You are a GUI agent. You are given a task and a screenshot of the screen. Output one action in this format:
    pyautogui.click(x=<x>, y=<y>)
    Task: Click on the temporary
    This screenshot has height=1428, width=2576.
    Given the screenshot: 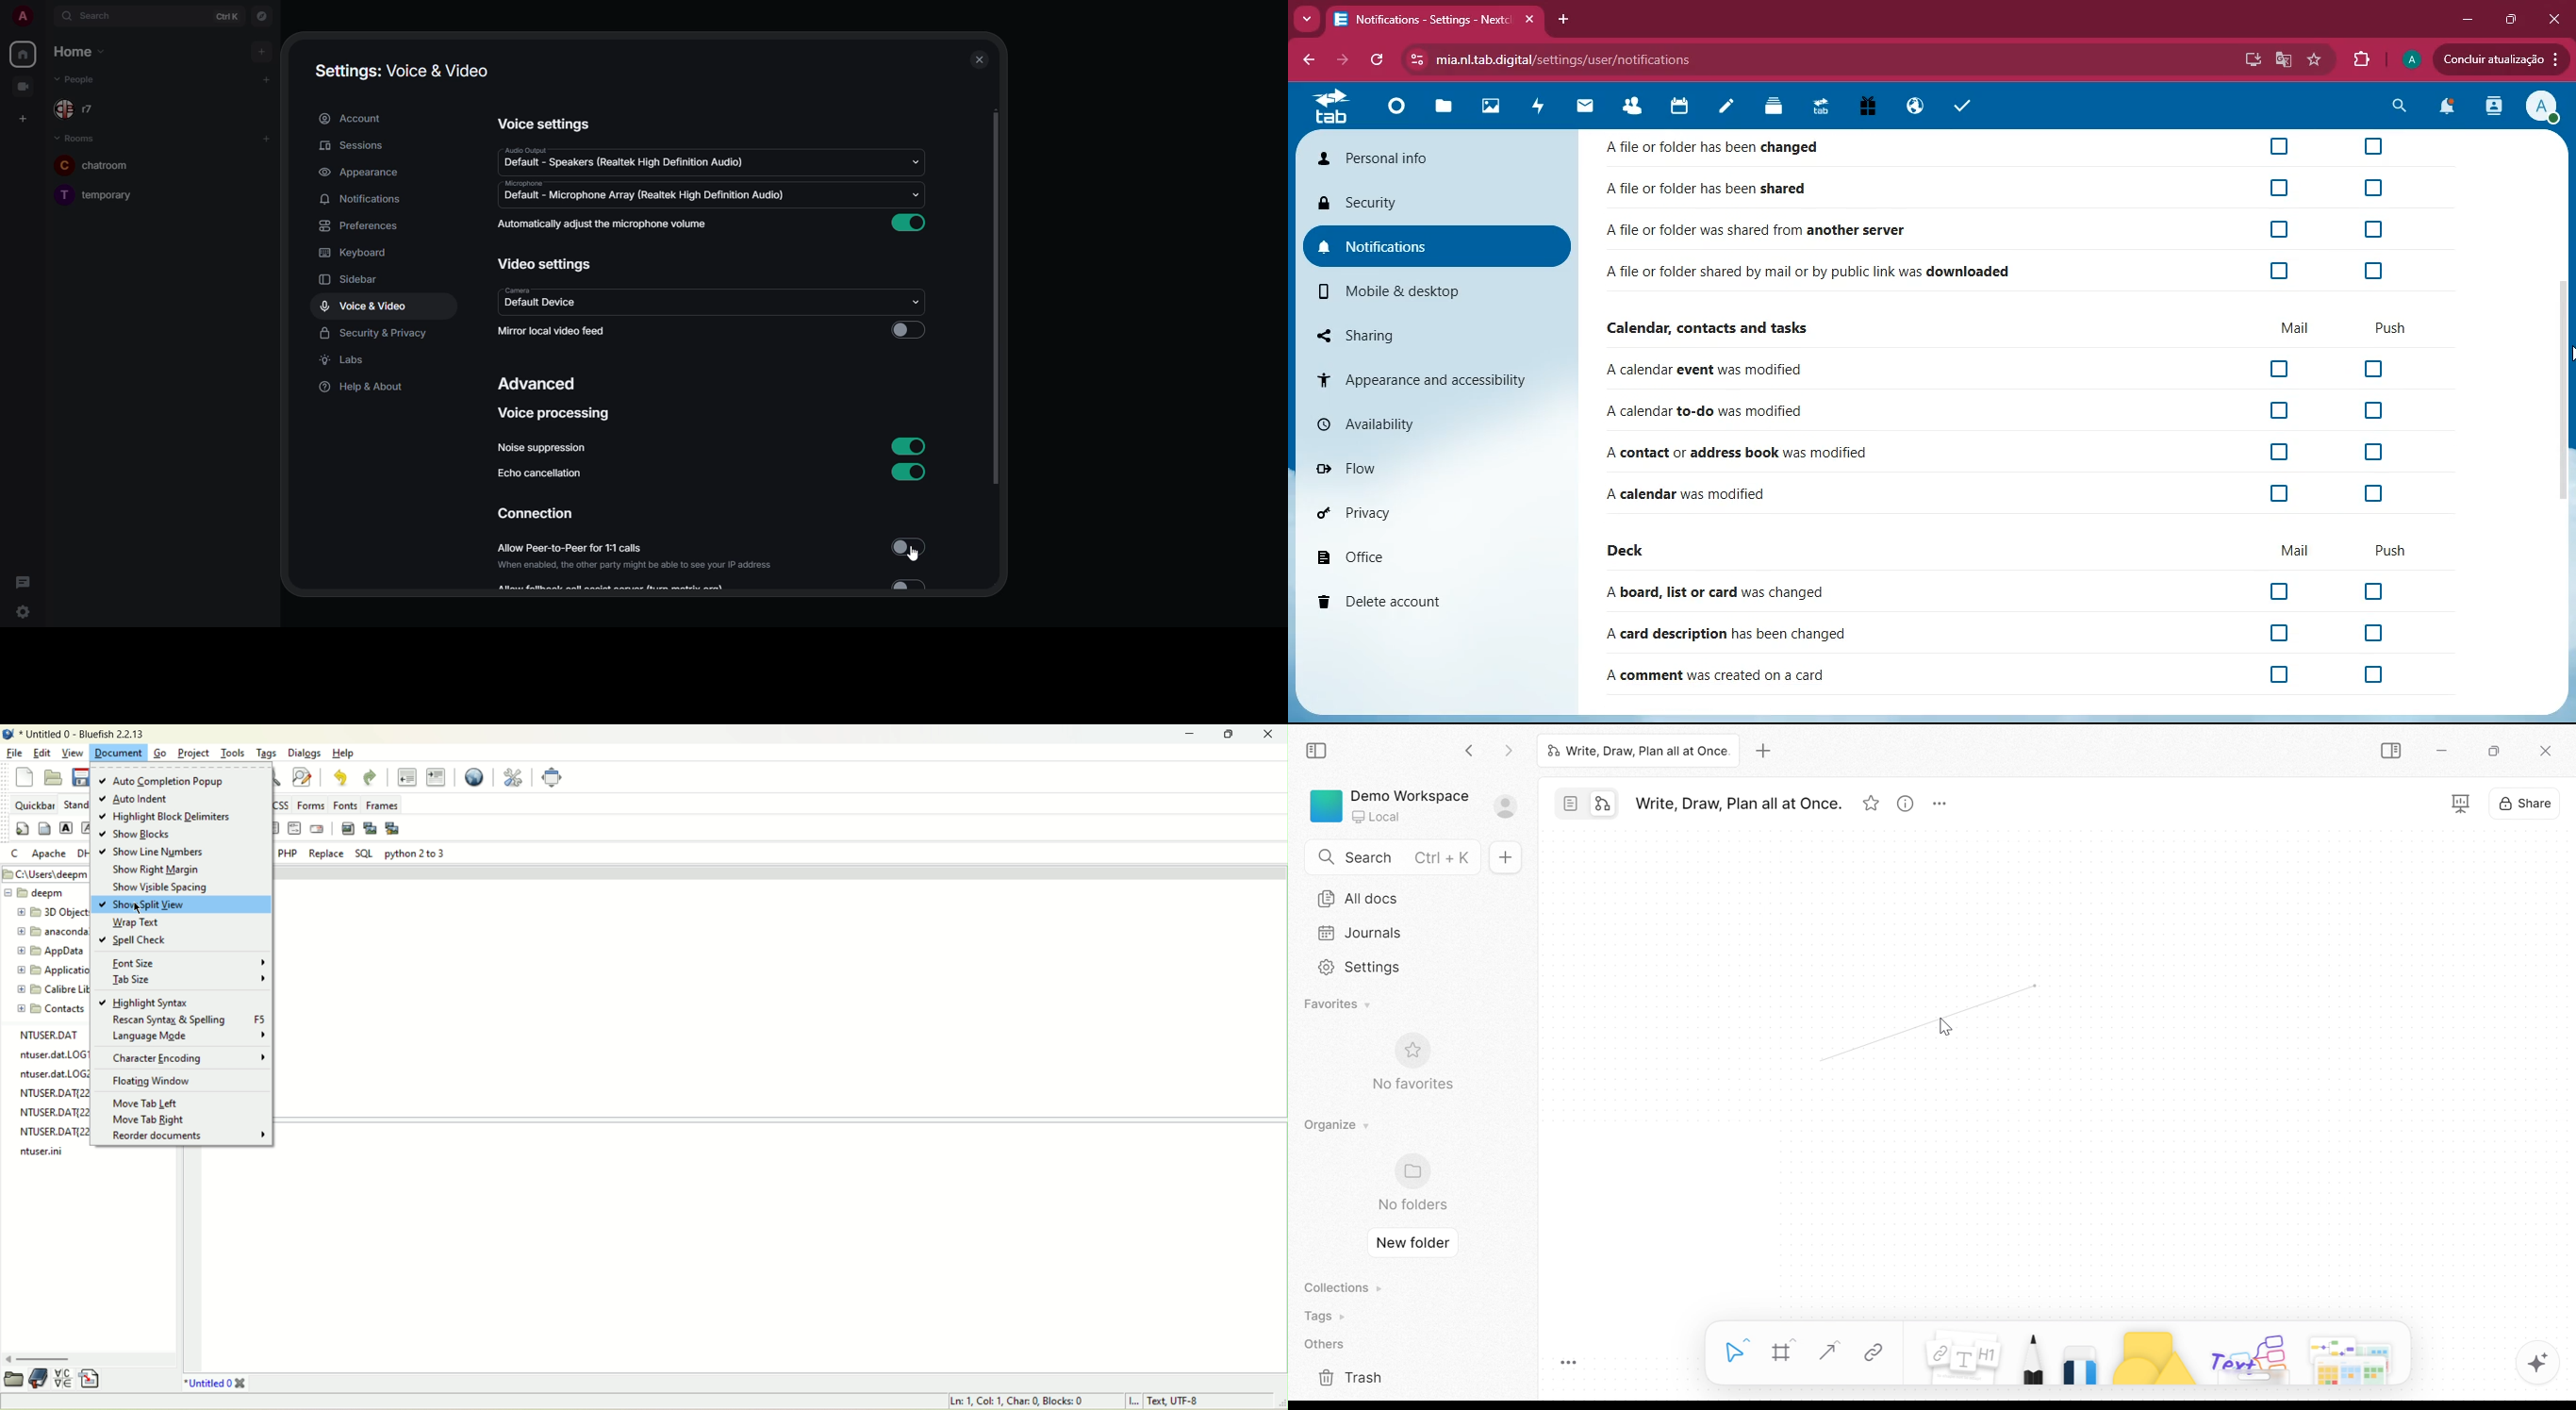 What is the action you would take?
    pyautogui.click(x=98, y=194)
    